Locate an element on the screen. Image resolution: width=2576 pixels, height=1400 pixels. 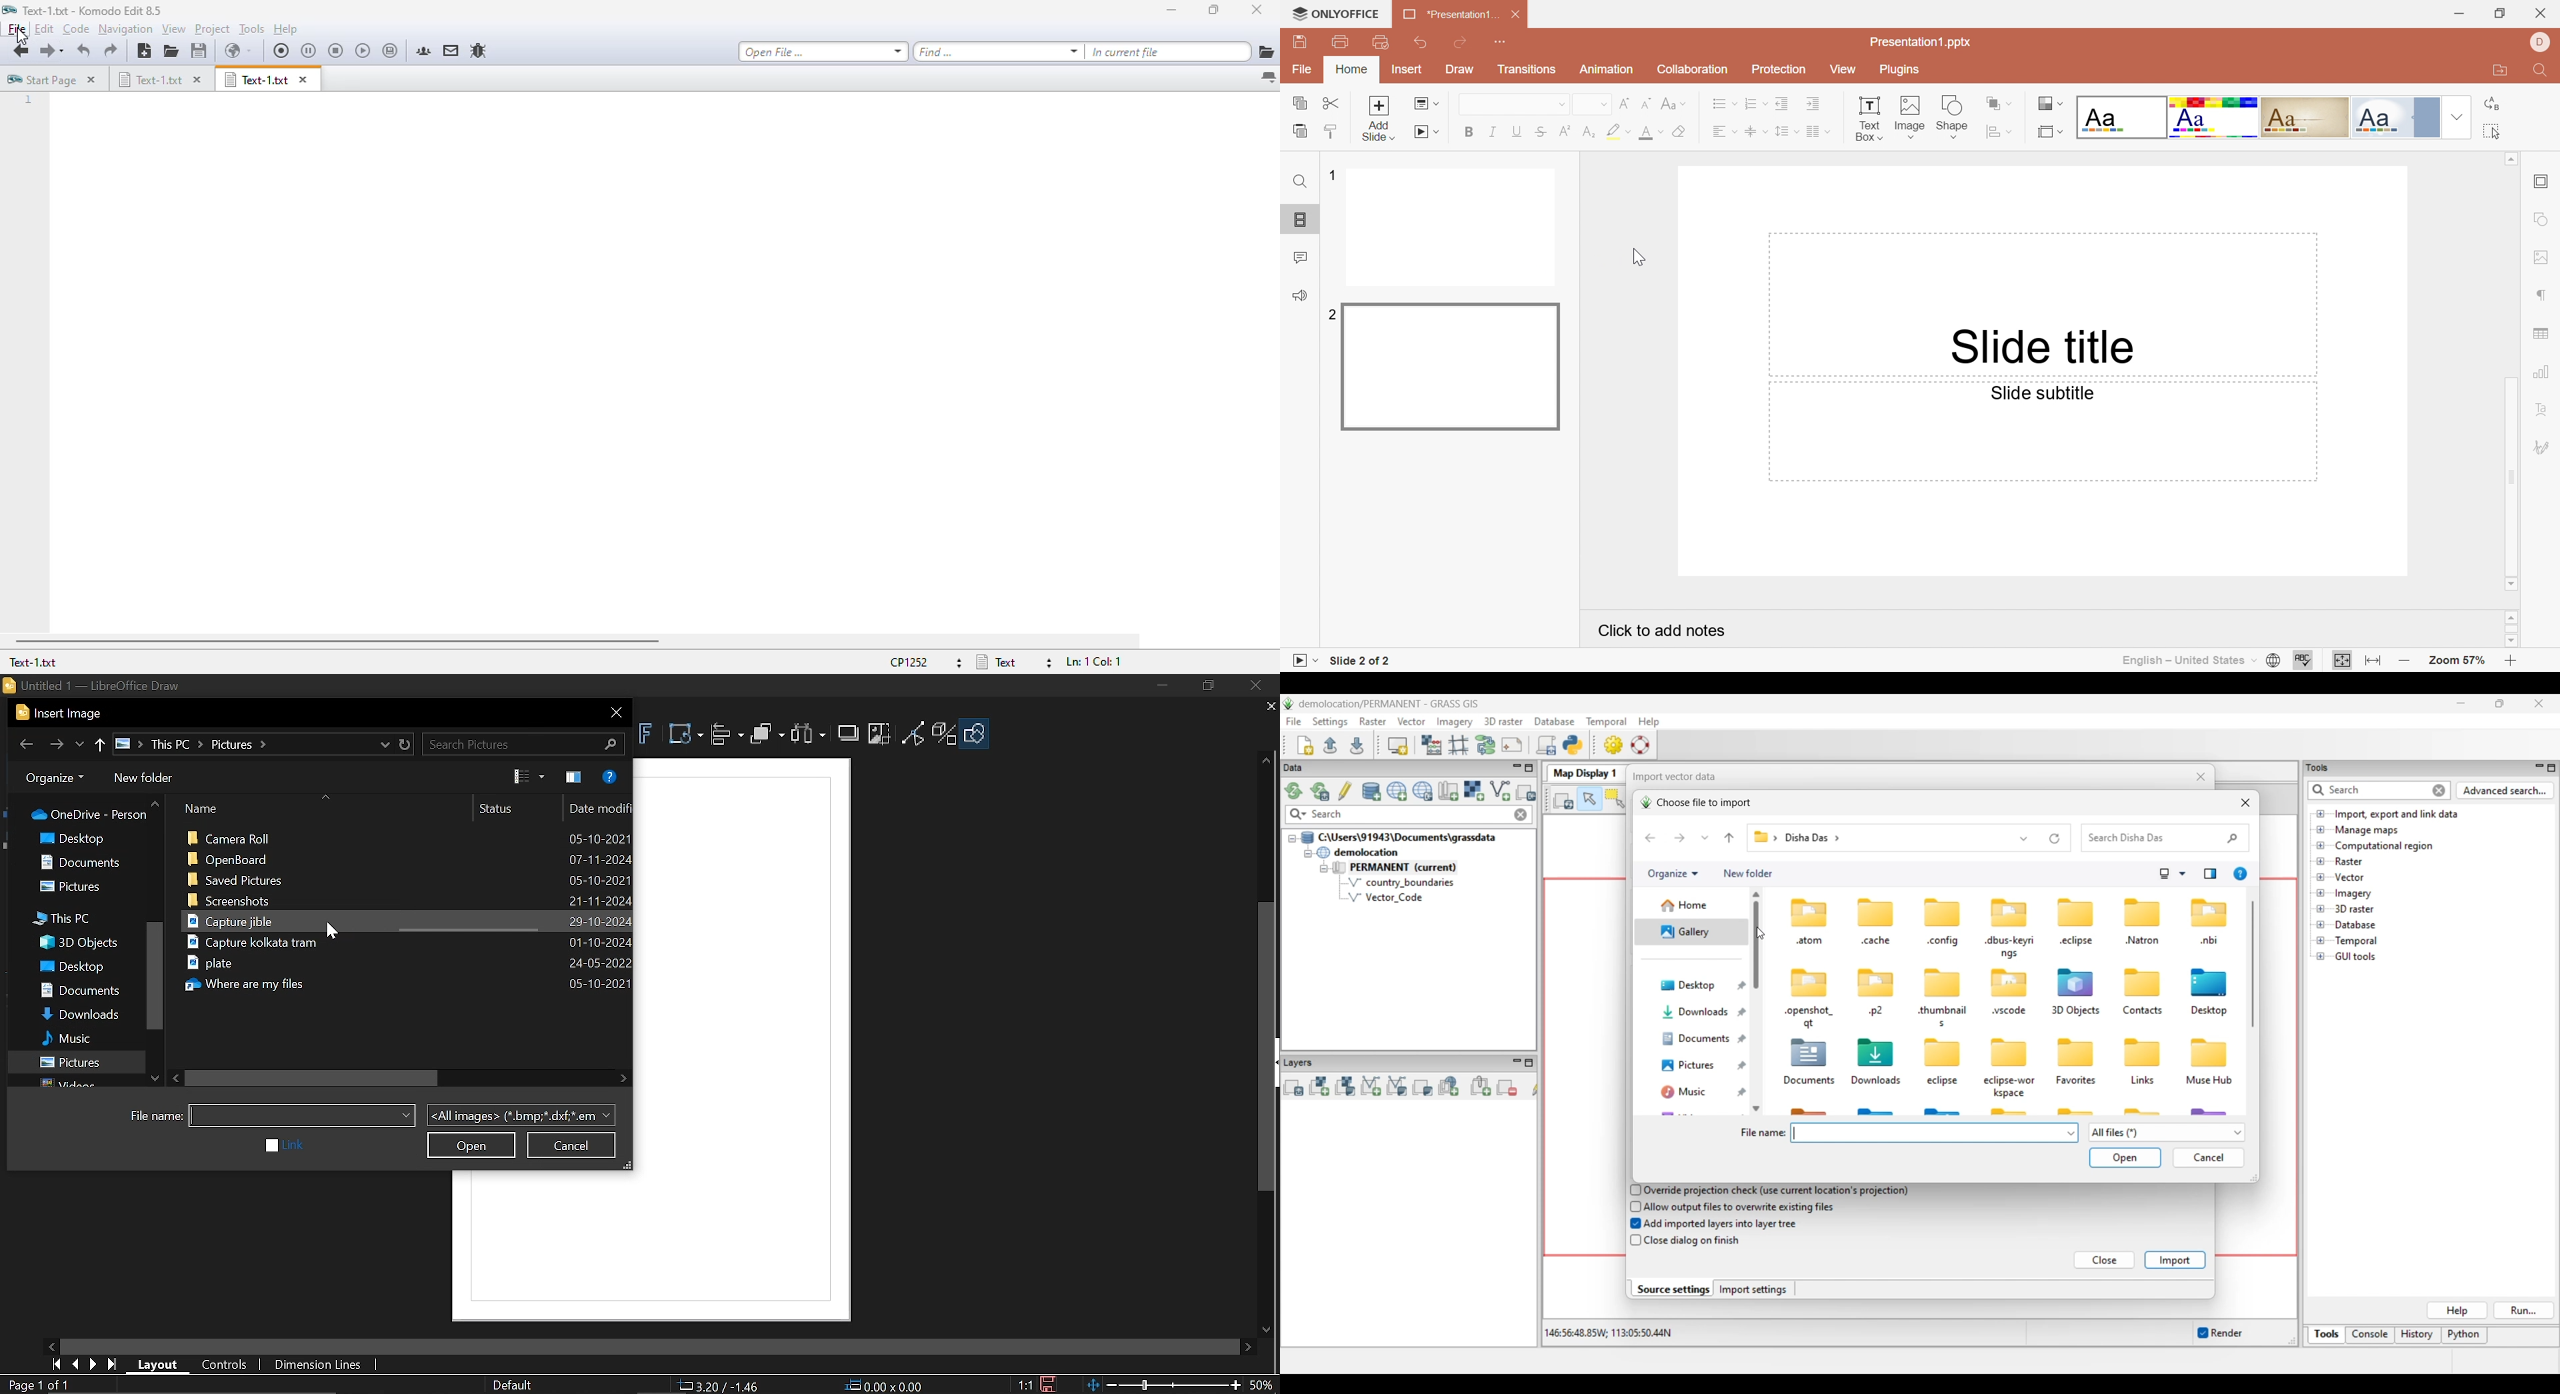
Superscript is located at coordinates (1564, 129).